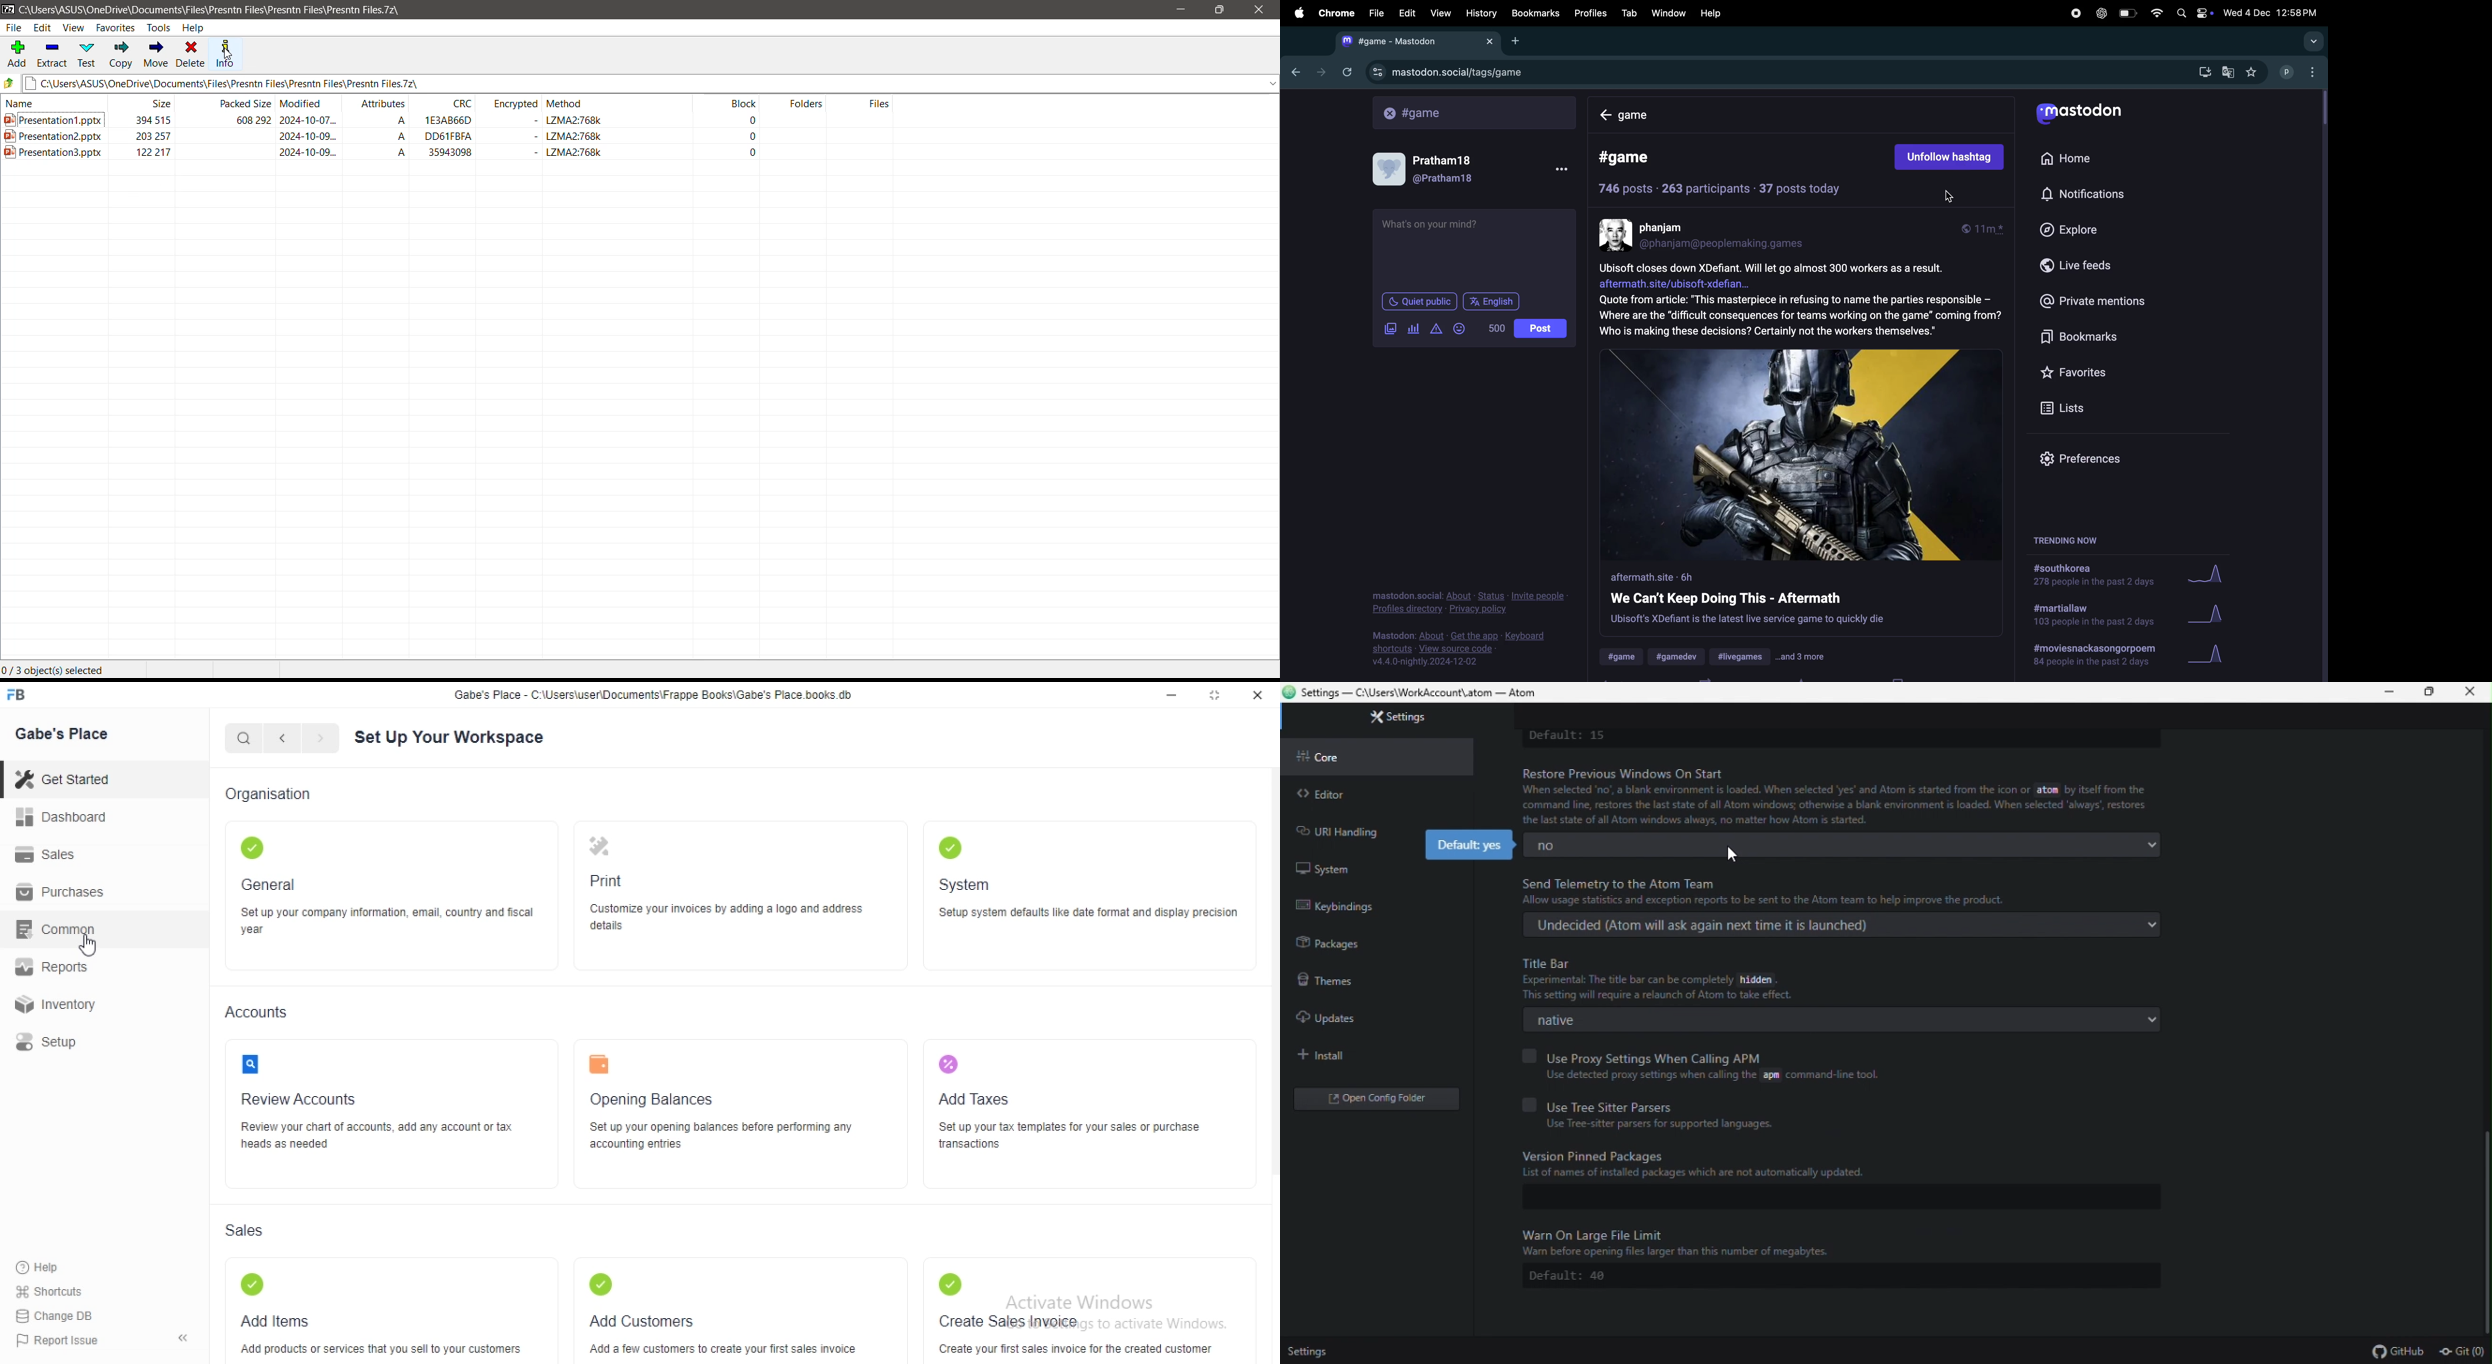 The height and width of the screenshot is (1372, 2492). I want to click on Graph, so click(2208, 614).